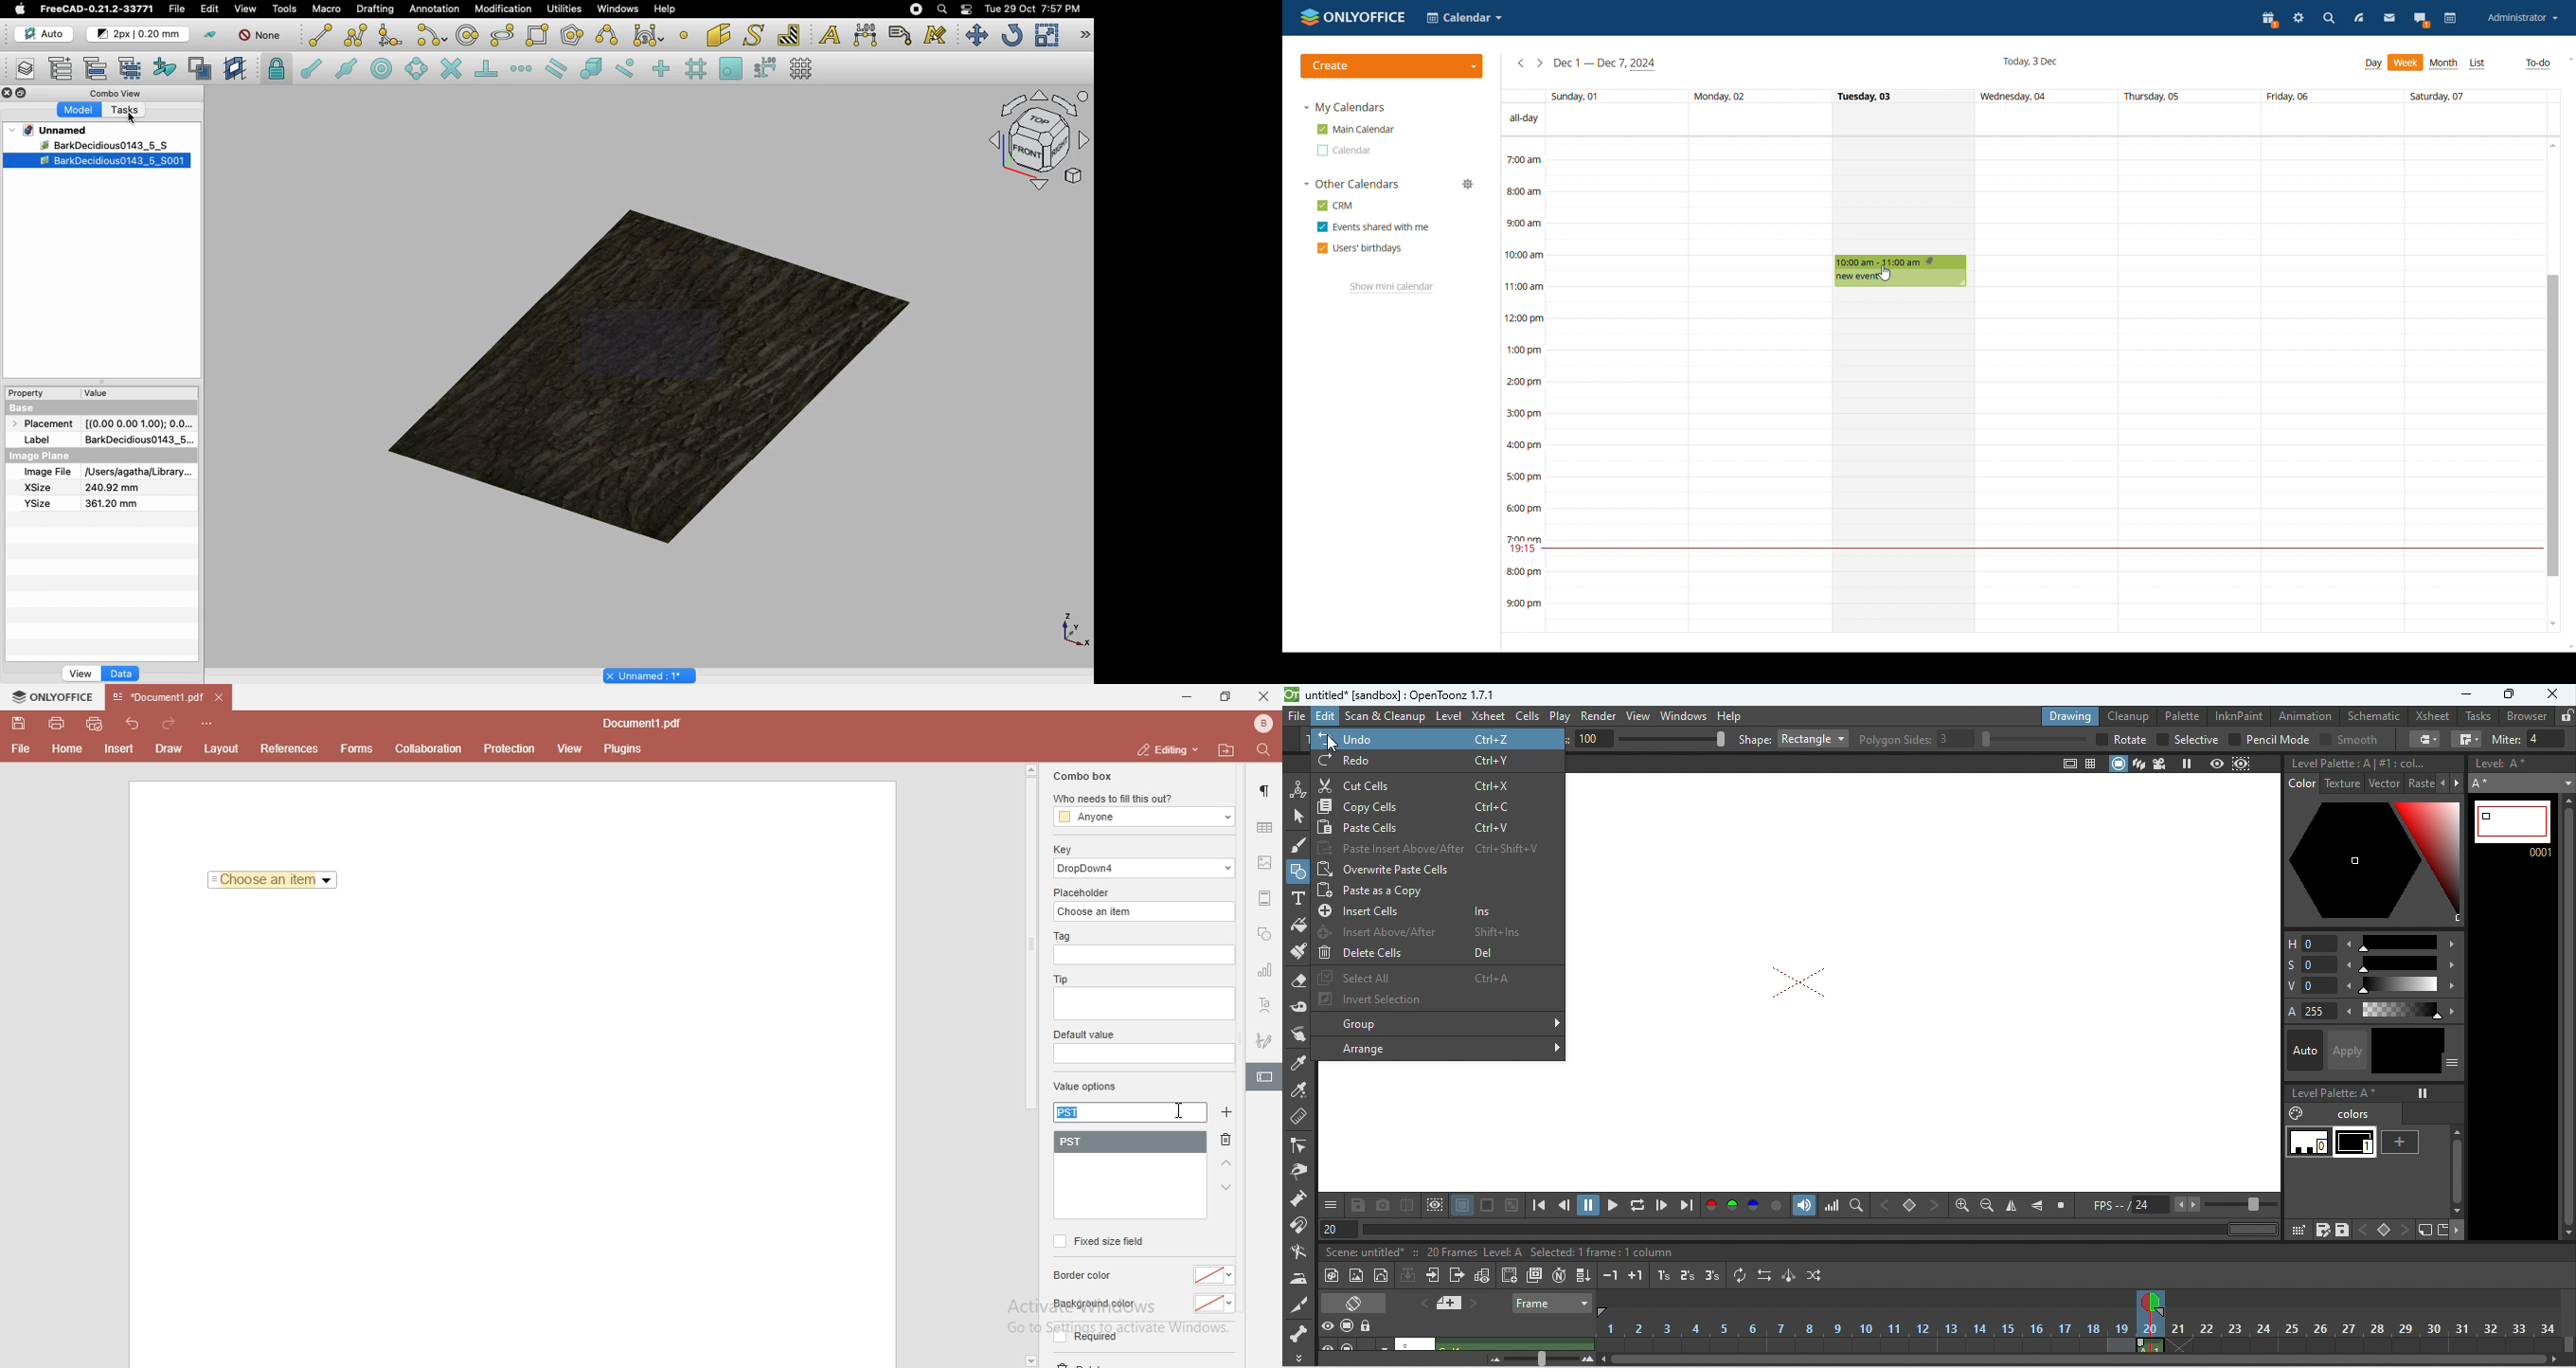 This screenshot has width=2576, height=1372. Describe the element at coordinates (1297, 1333) in the screenshot. I see `skeleton` at that location.